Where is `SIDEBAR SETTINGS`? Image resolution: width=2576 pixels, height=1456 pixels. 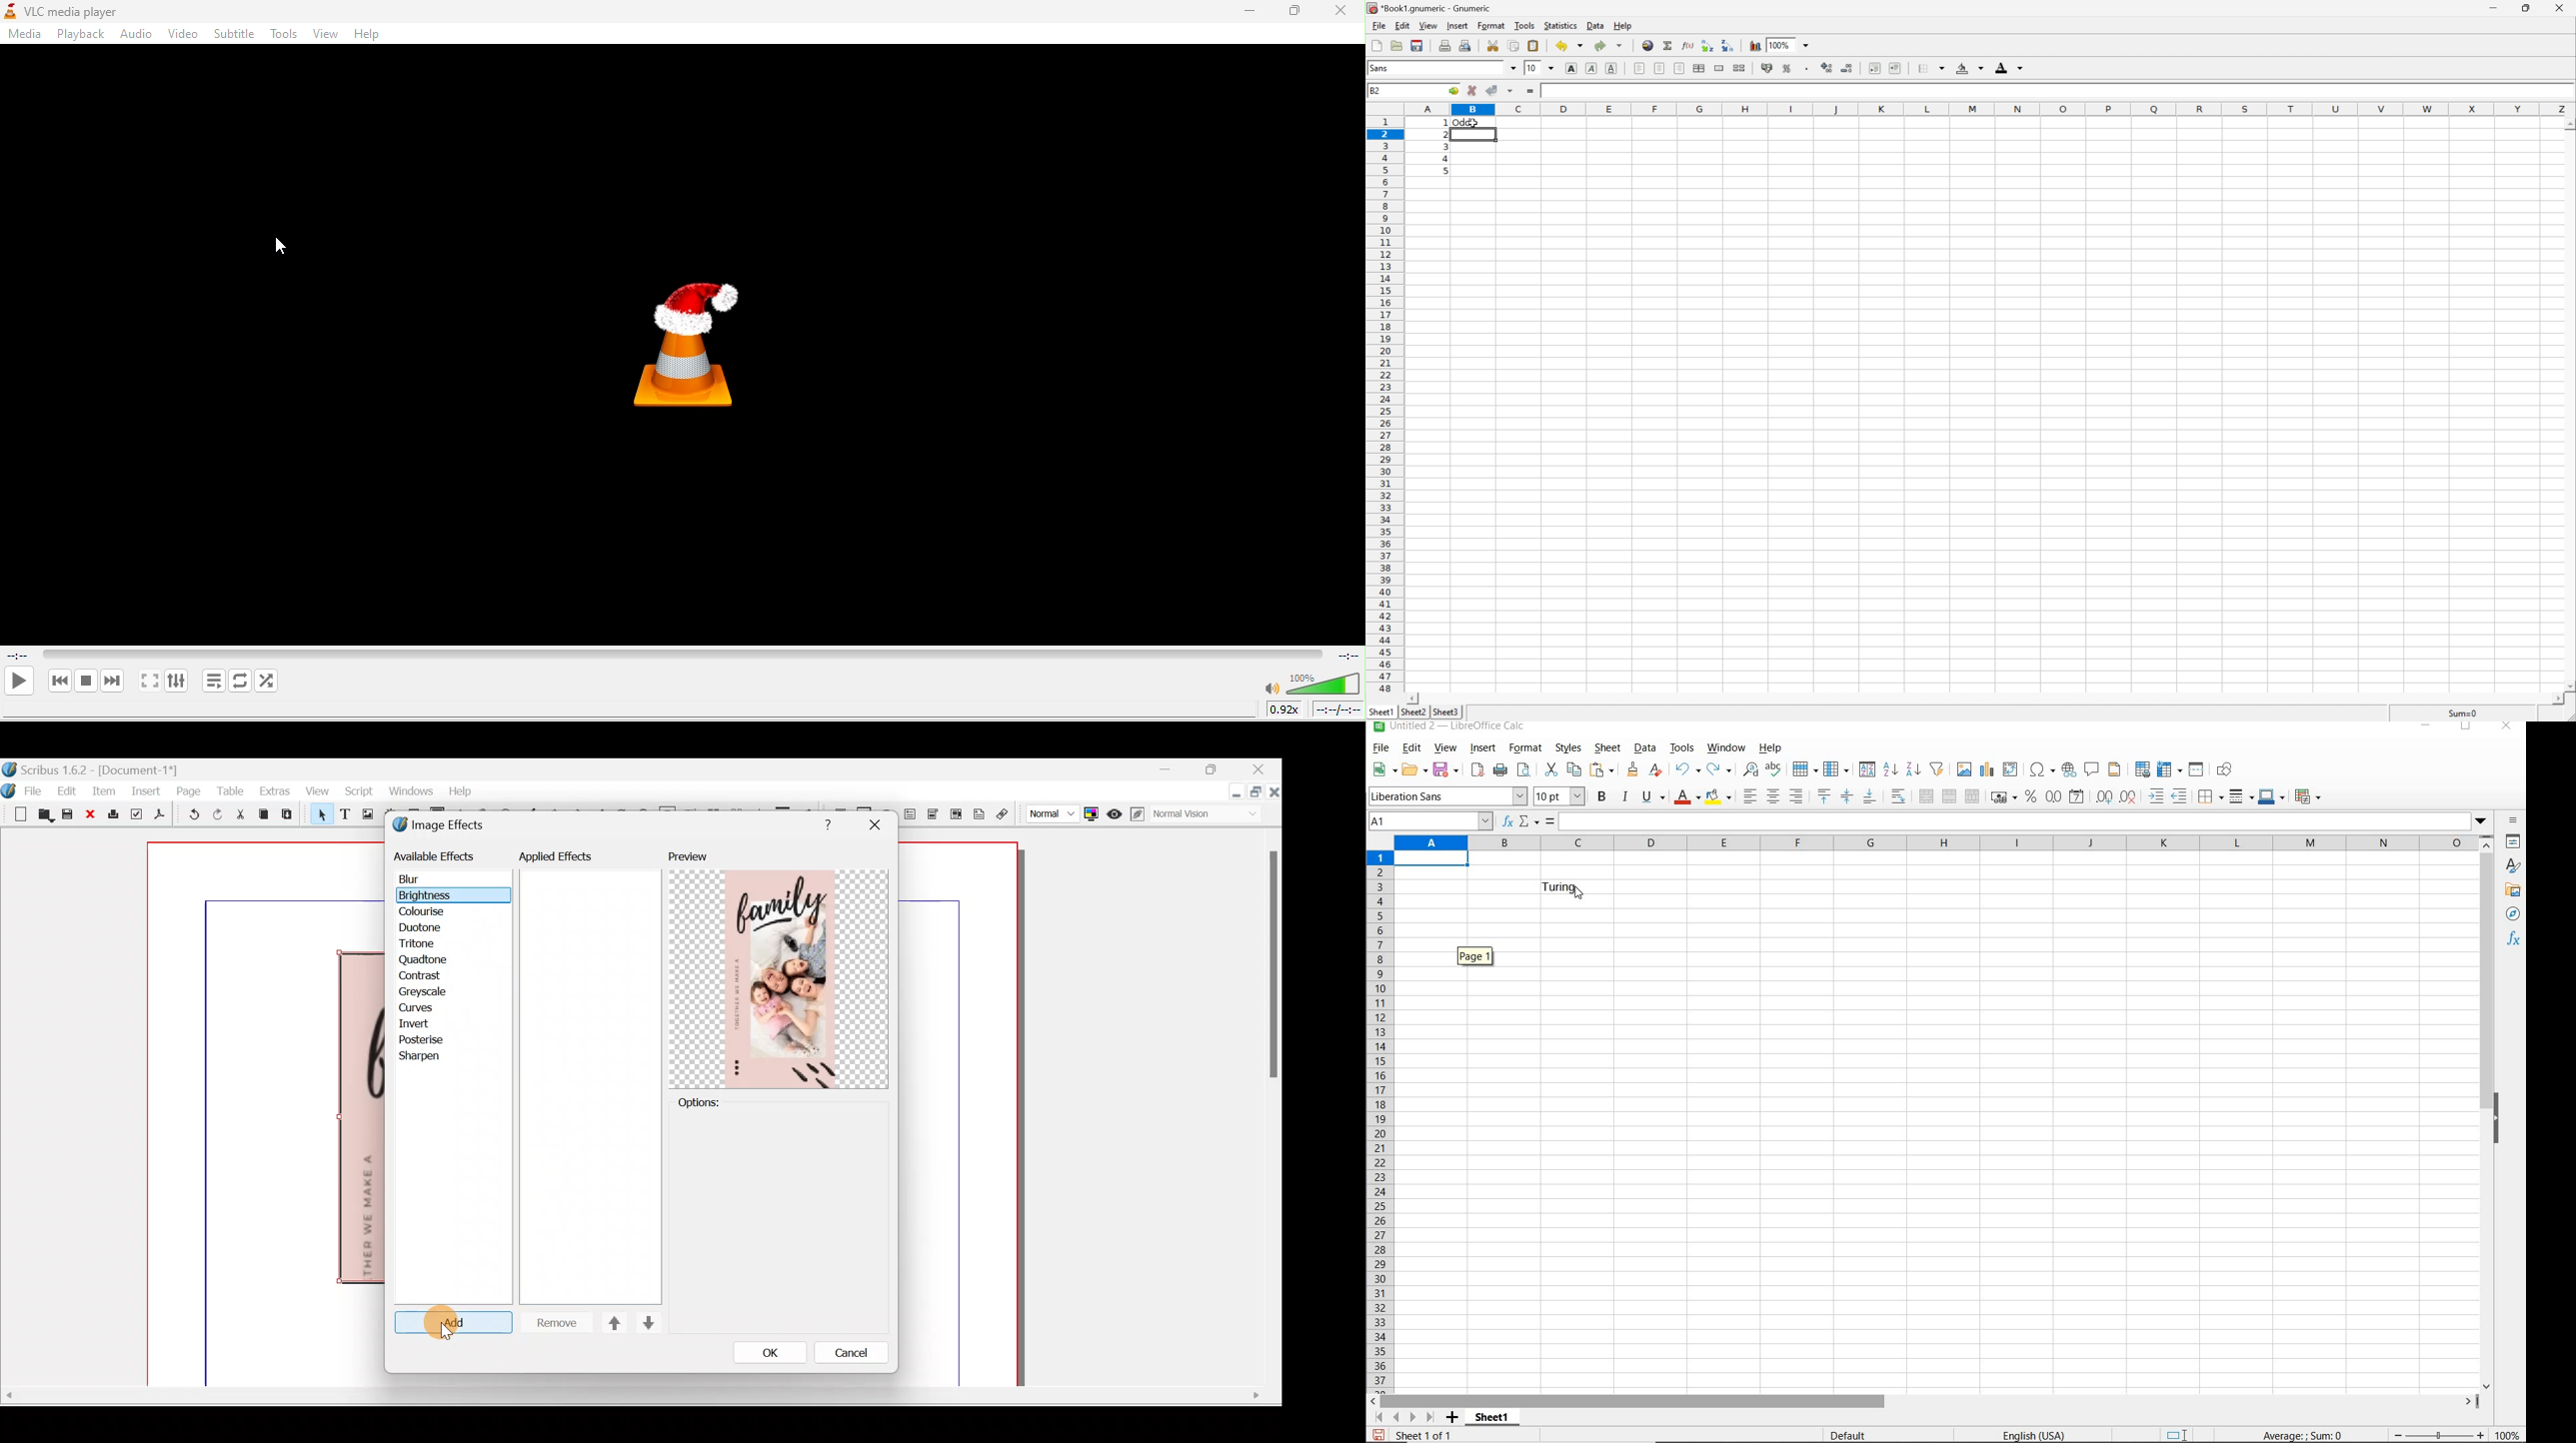 SIDEBAR SETTINGS is located at coordinates (2515, 822).